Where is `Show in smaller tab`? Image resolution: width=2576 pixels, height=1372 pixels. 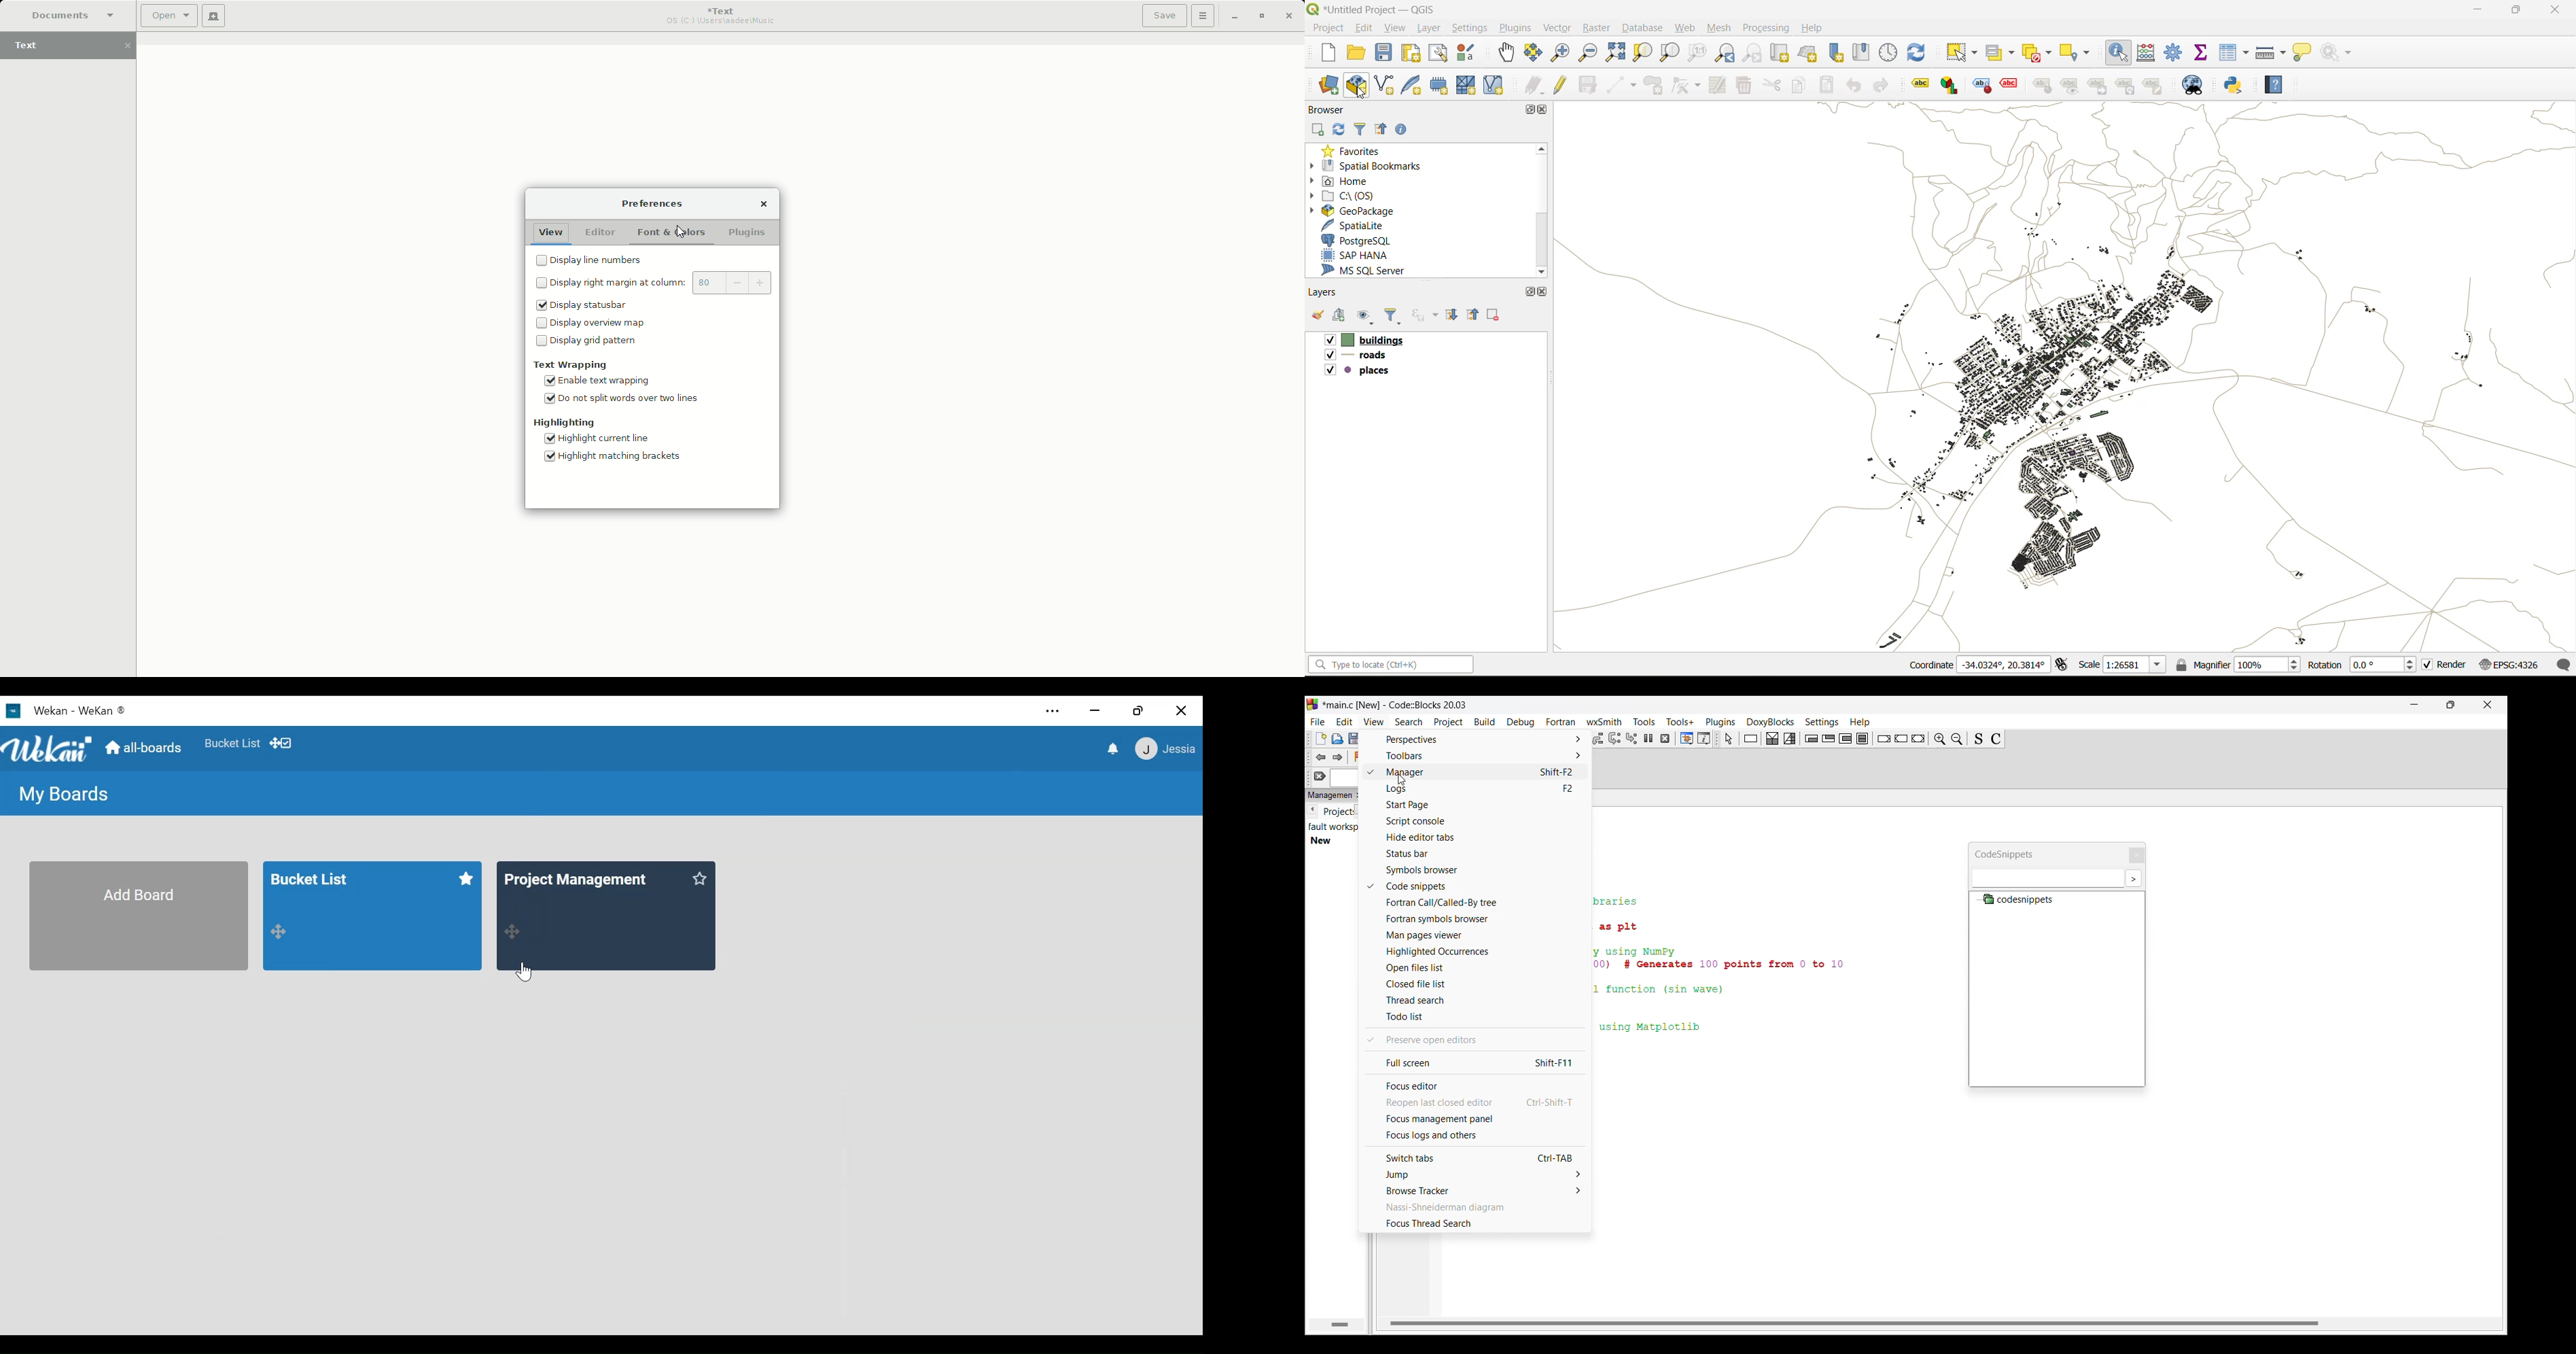 Show in smaller tab is located at coordinates (2451, 705).